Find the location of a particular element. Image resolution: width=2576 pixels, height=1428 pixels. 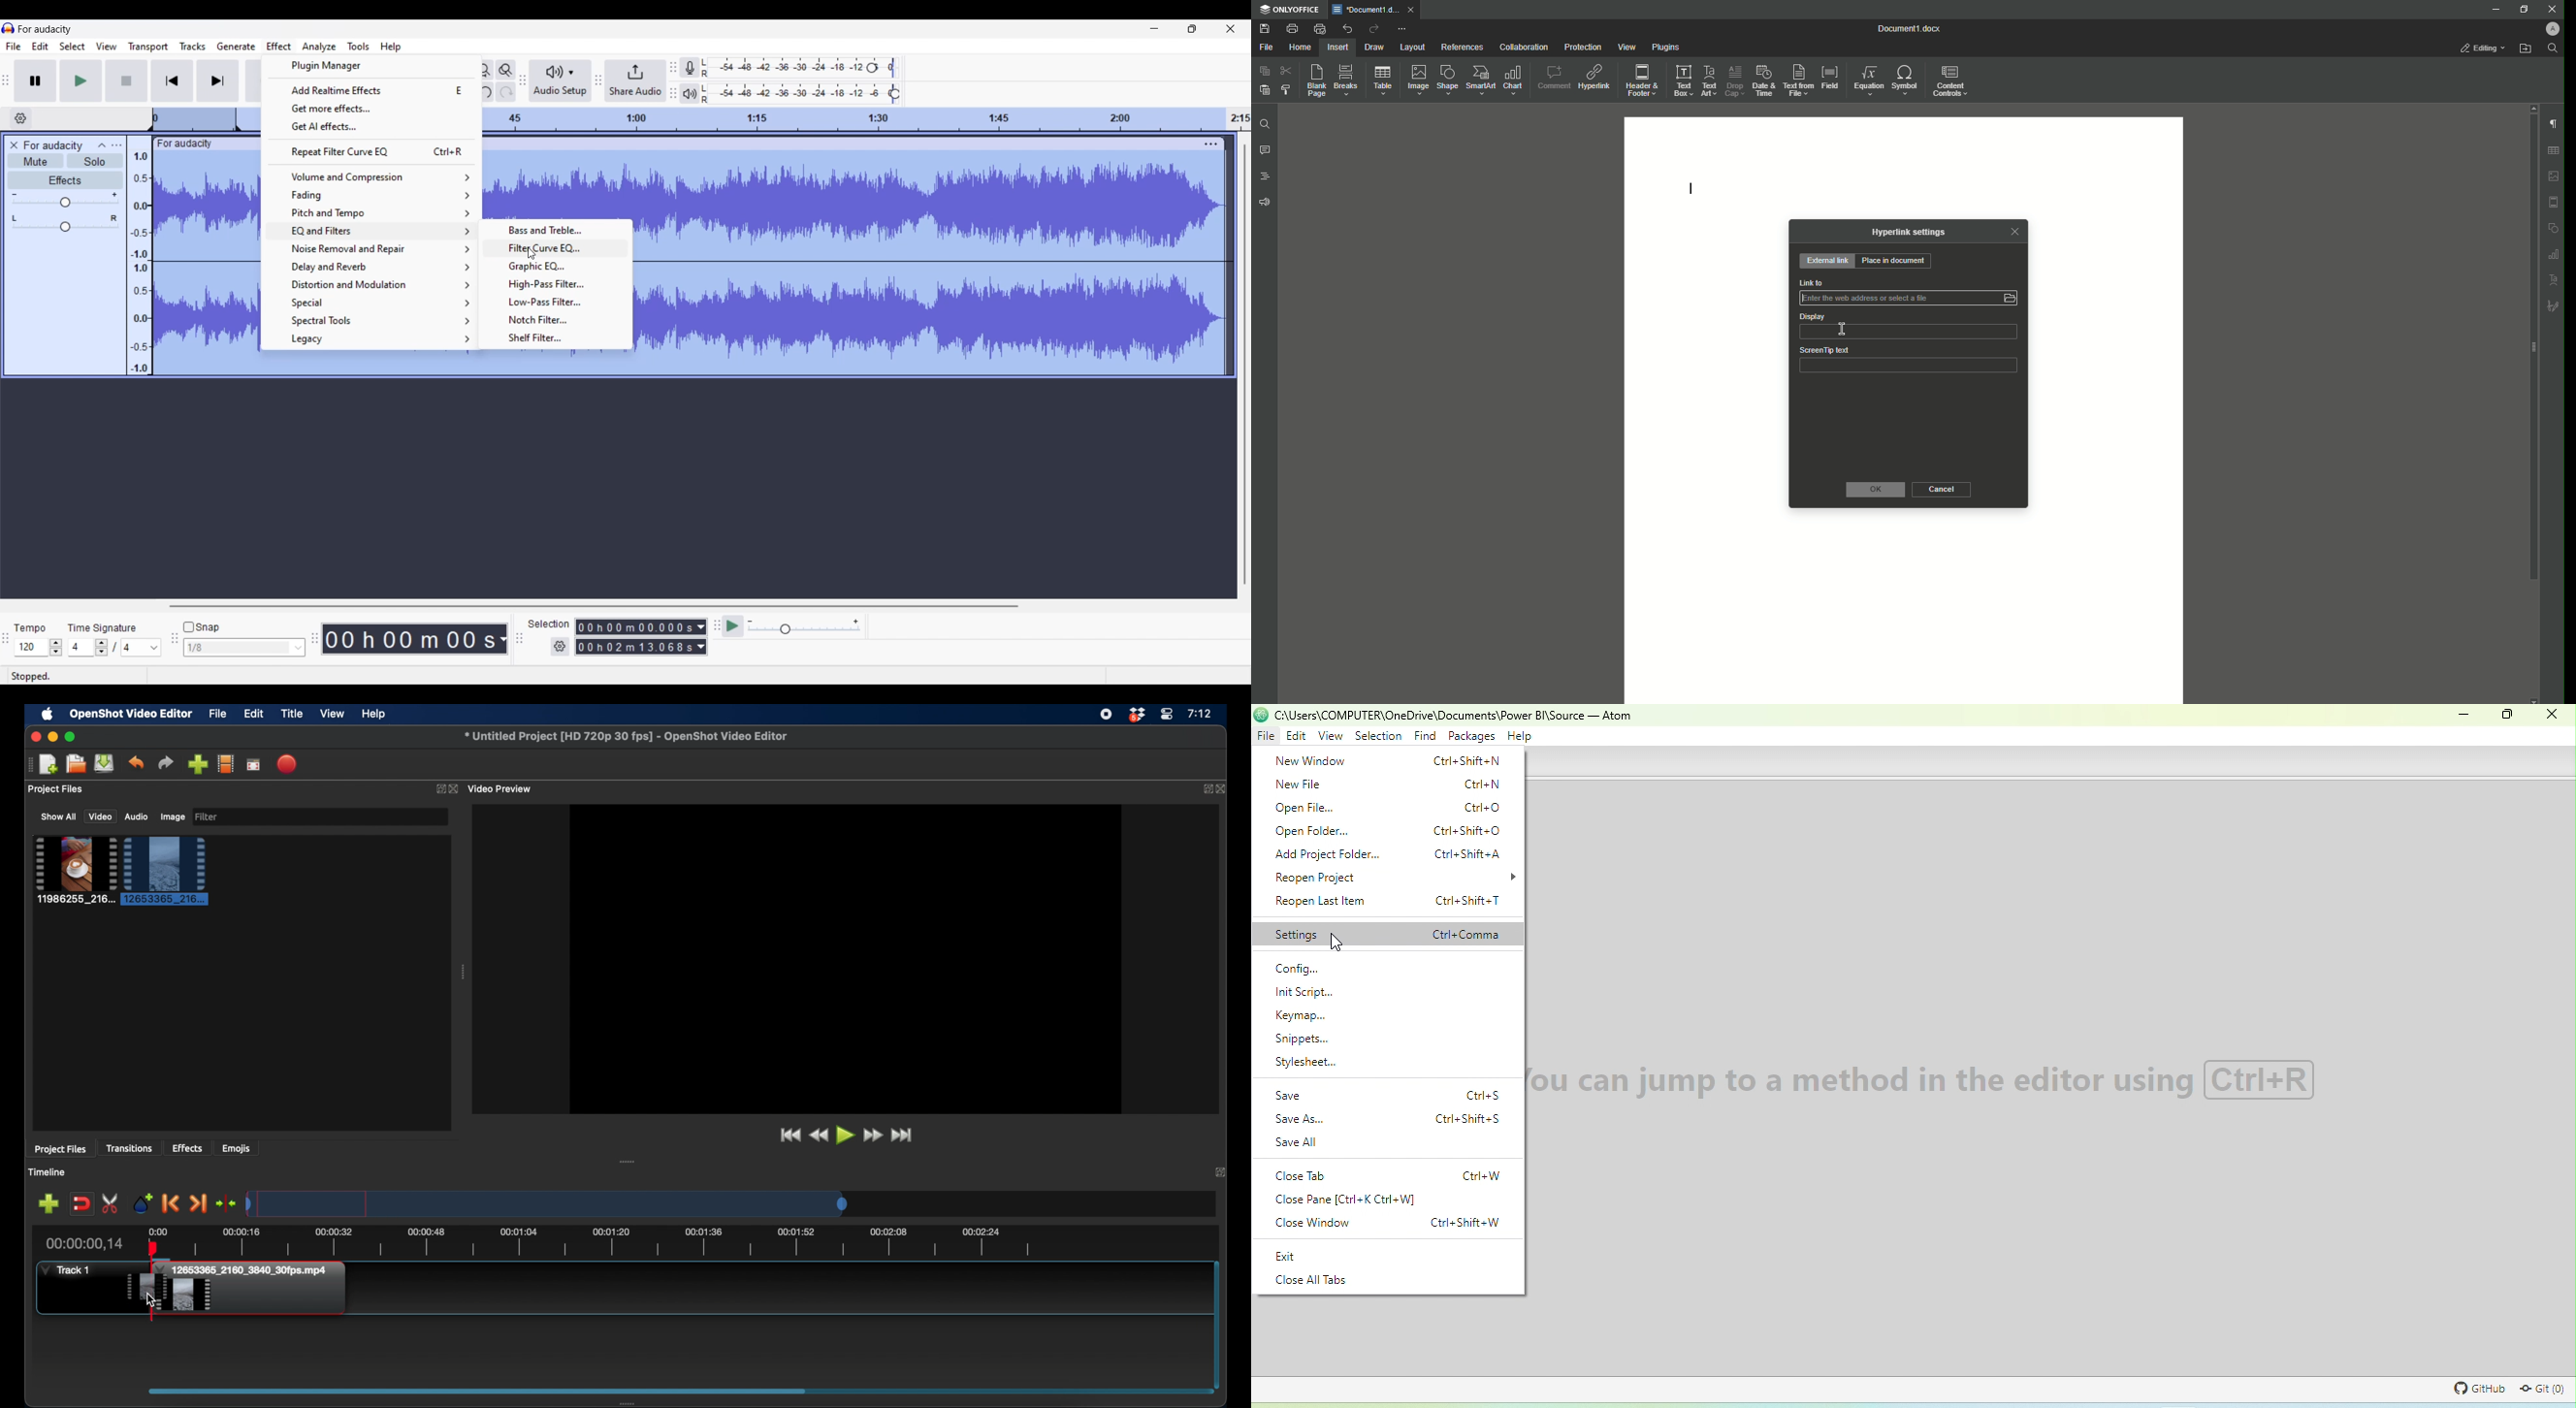

minimize is located at coordinates (2464, 715).